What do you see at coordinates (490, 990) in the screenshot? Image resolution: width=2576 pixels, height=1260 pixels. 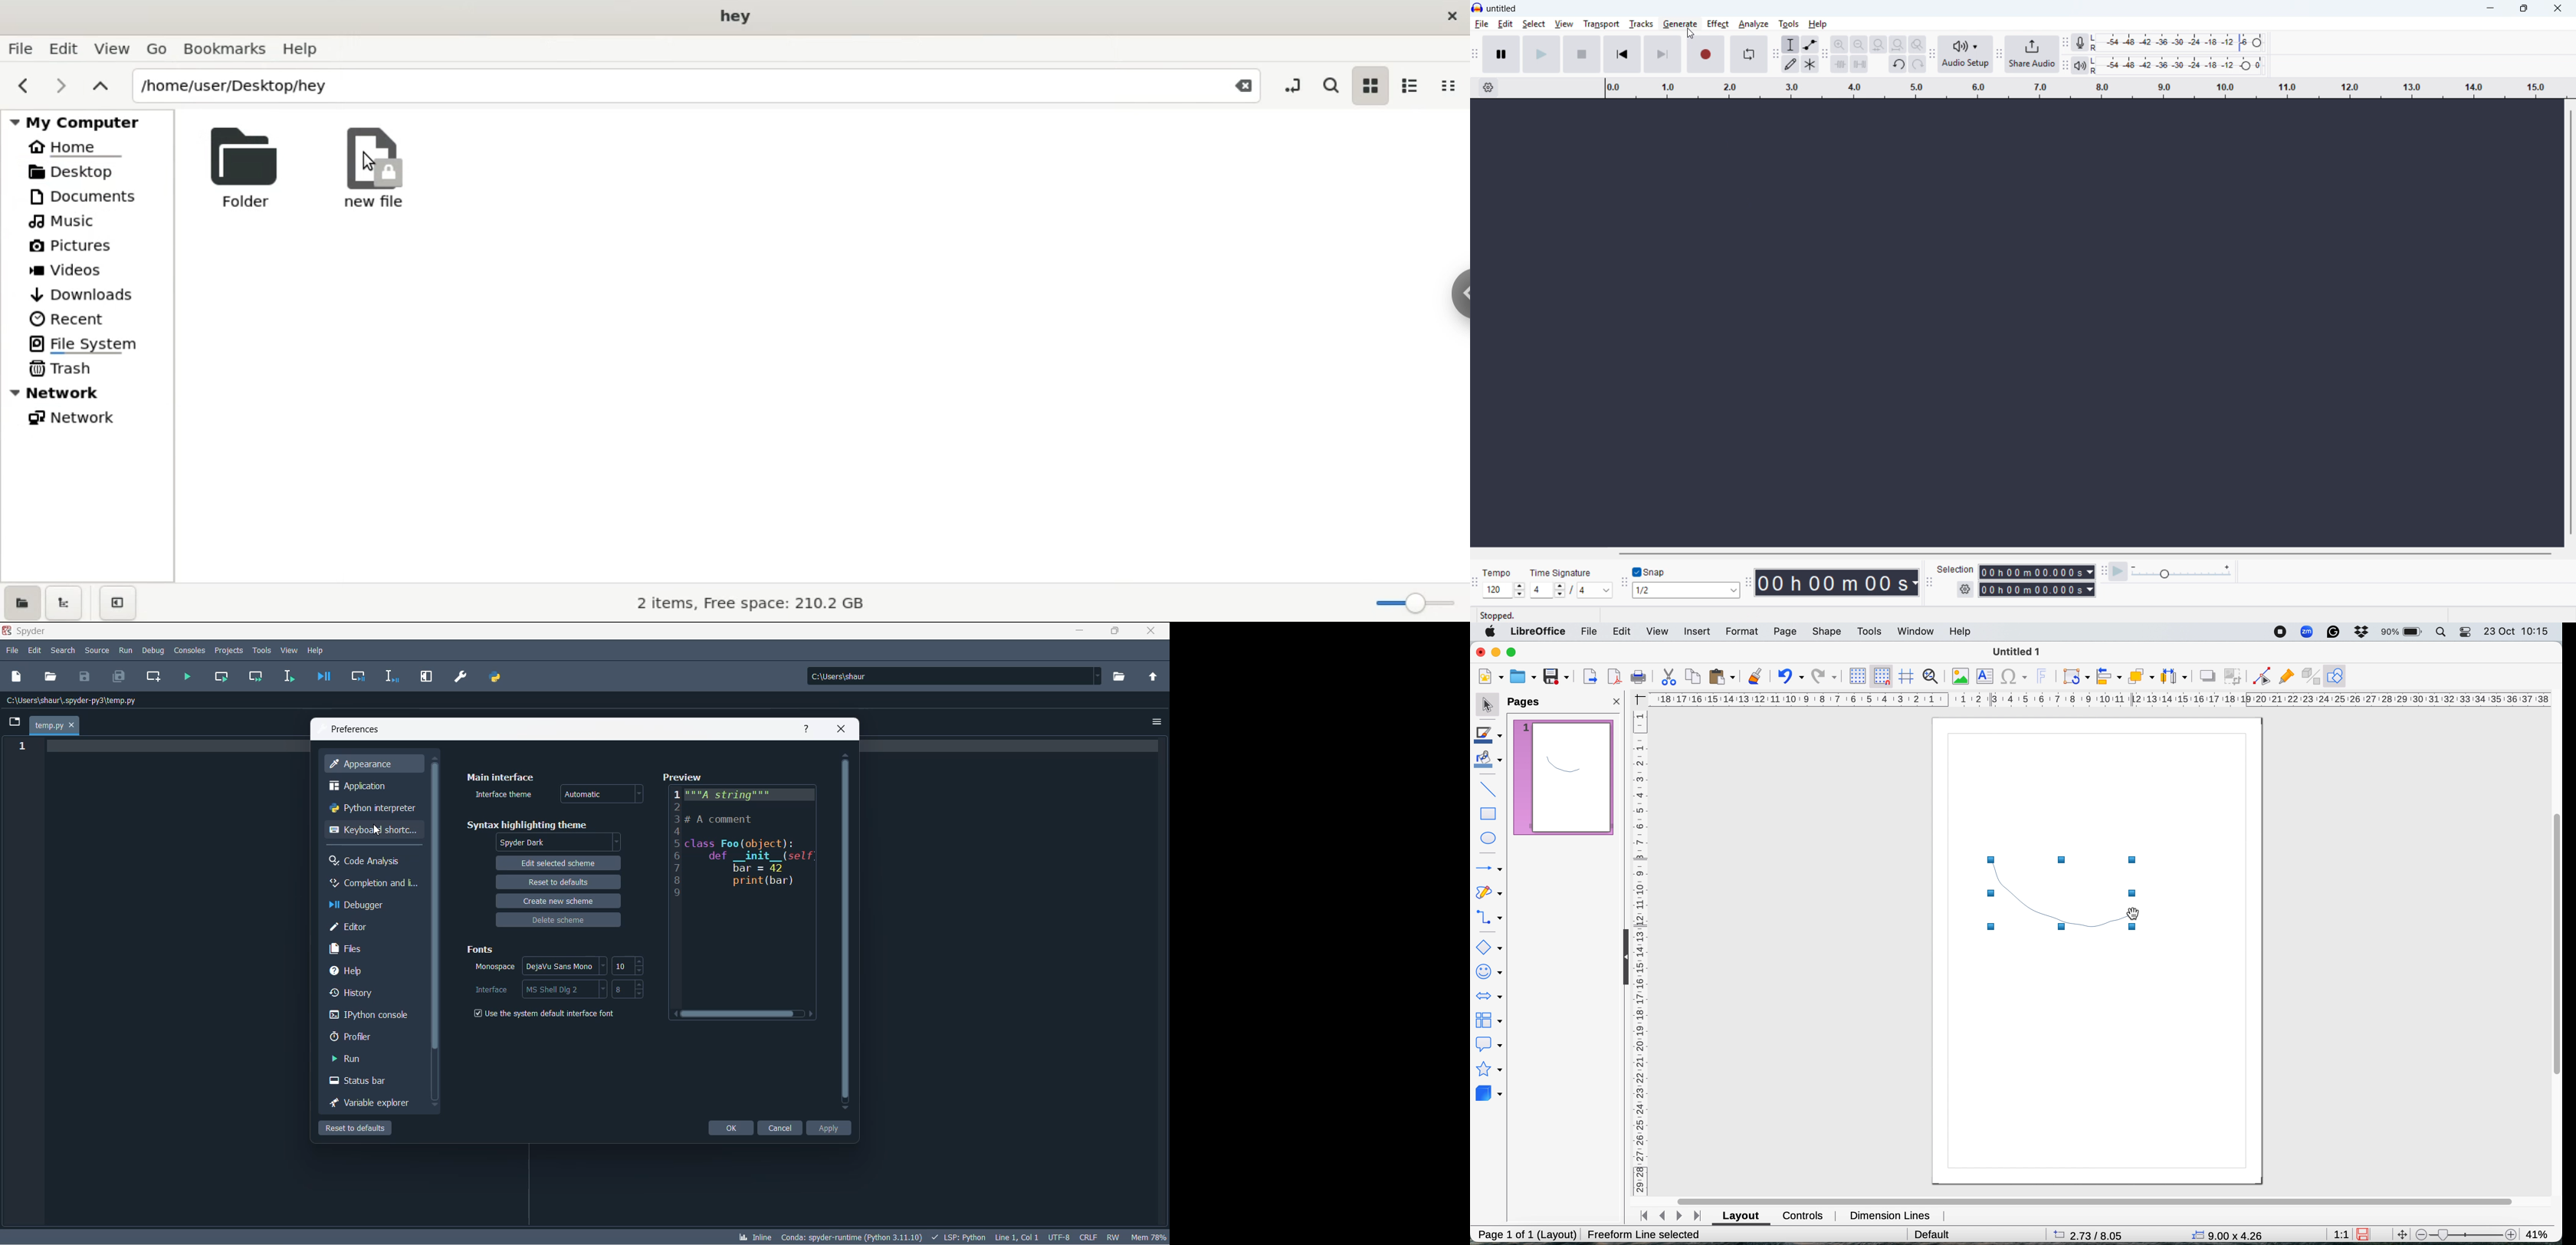 I see `interface` at bounding box center [490, 990].